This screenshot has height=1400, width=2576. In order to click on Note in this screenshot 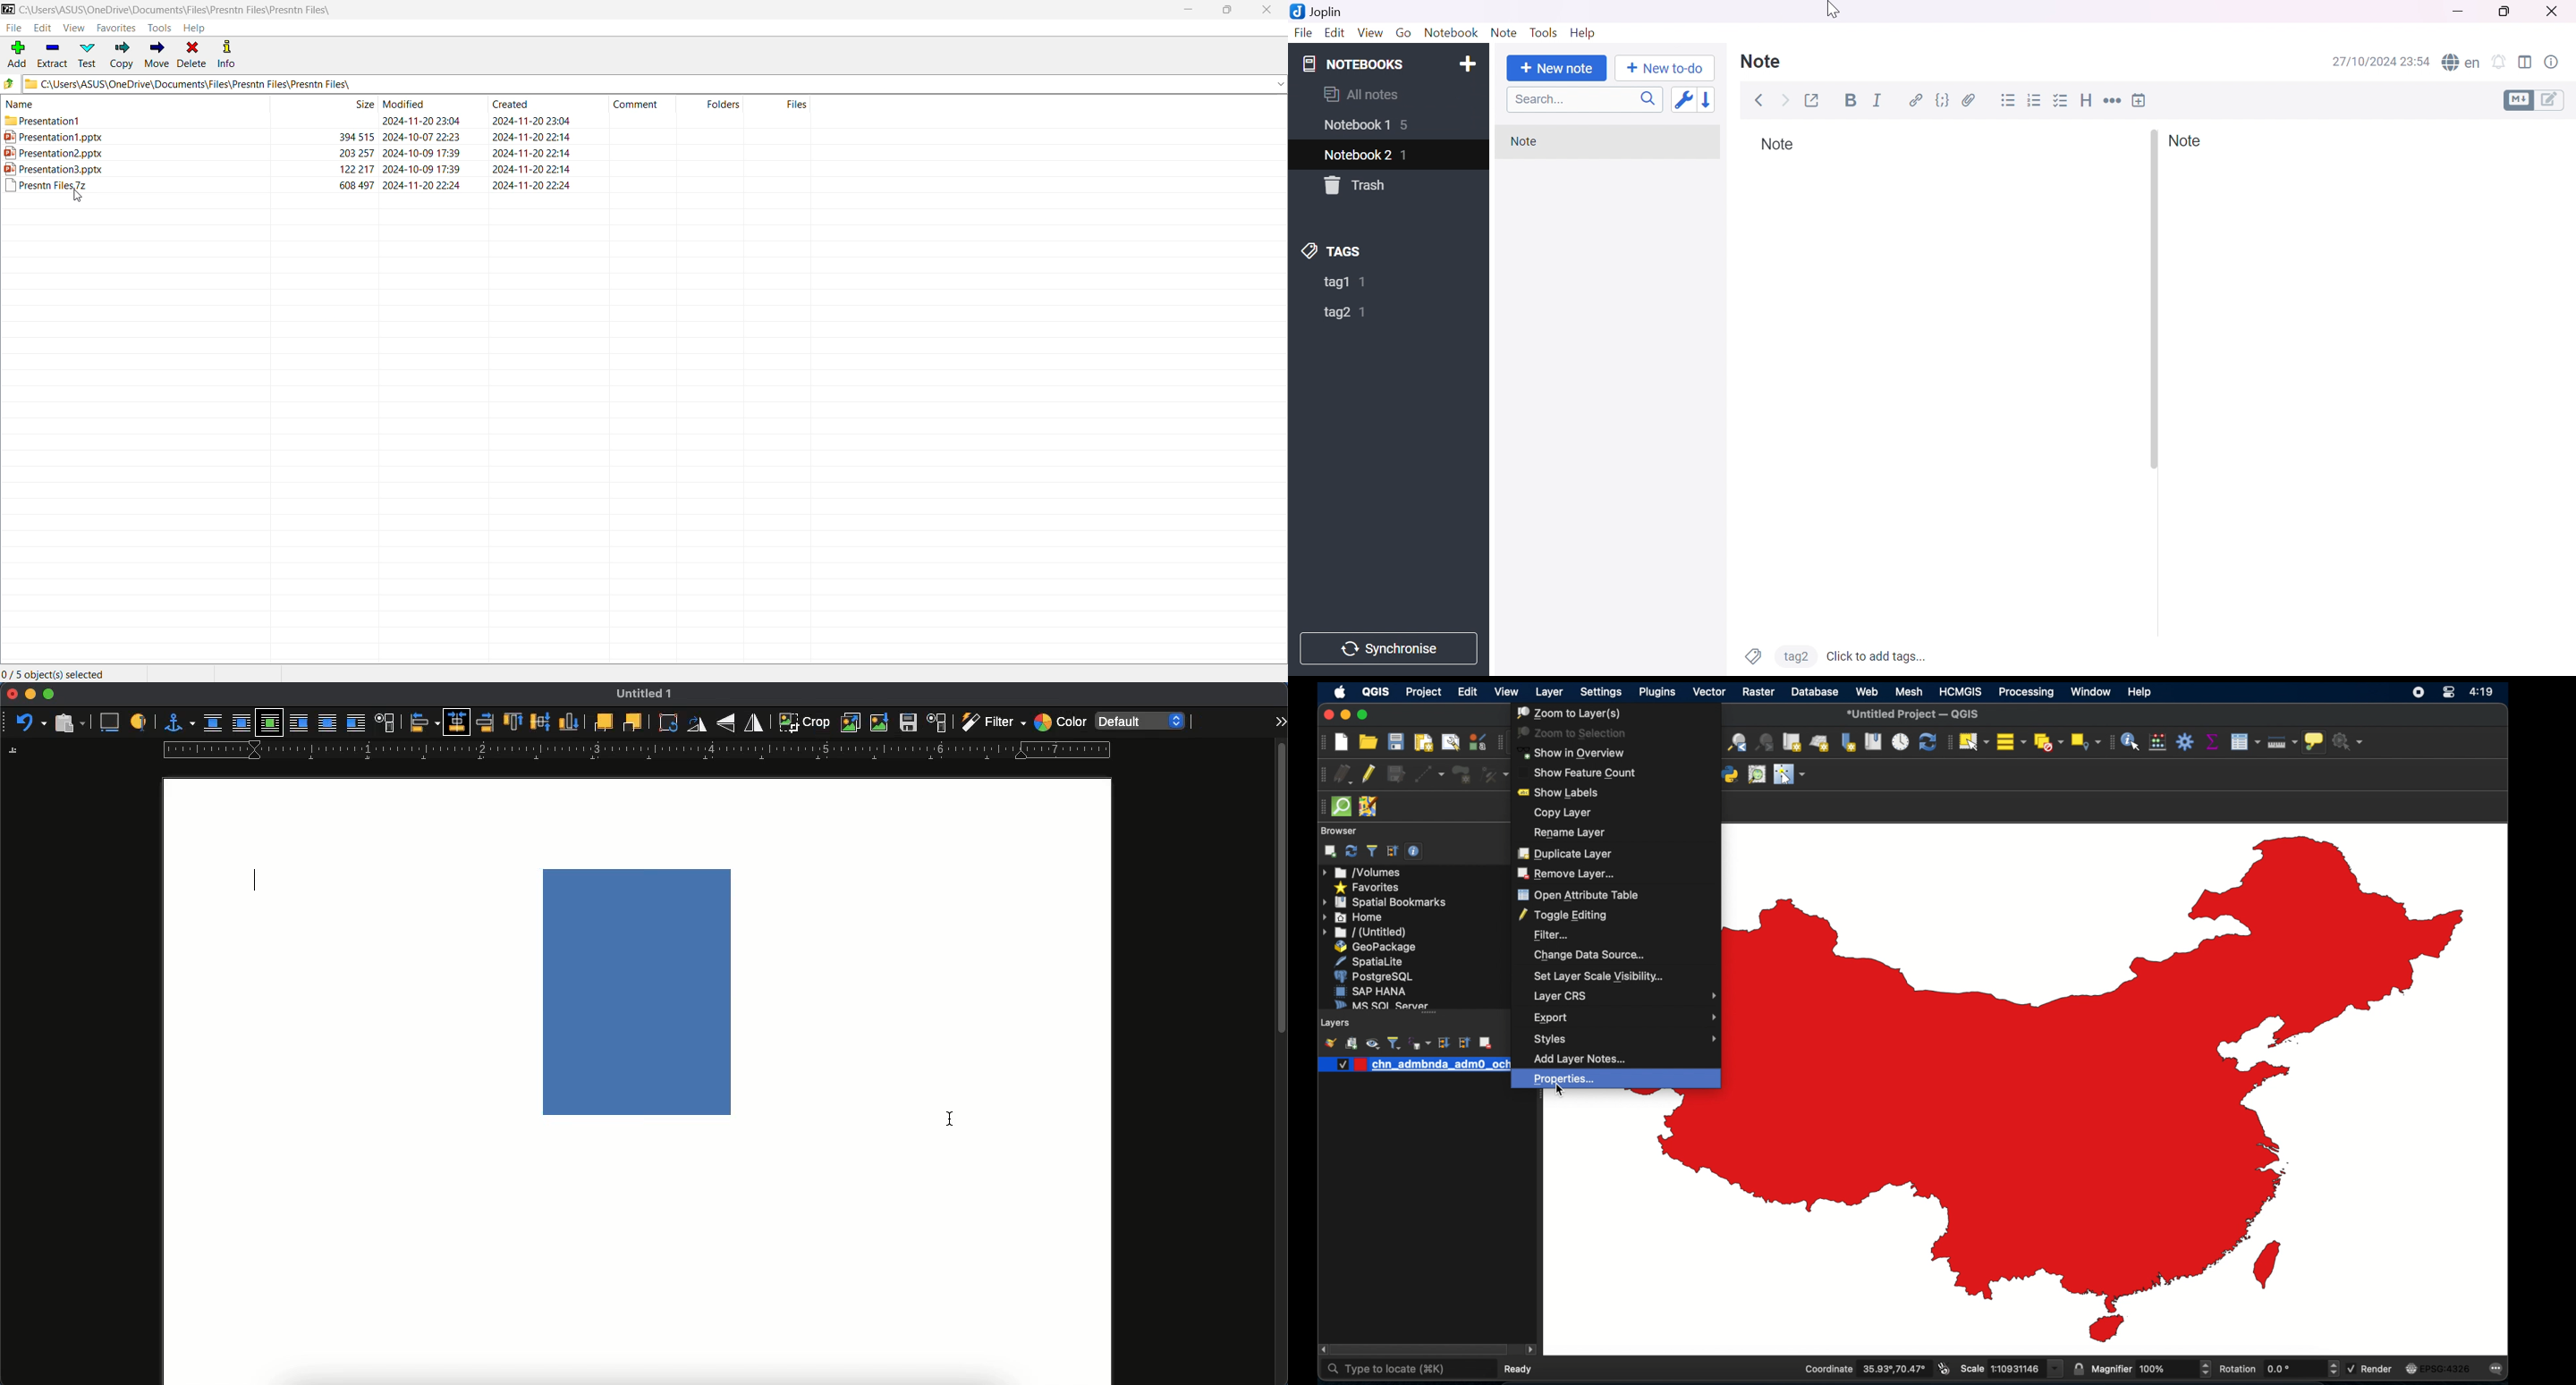, I will do `click(2184, 141)`.